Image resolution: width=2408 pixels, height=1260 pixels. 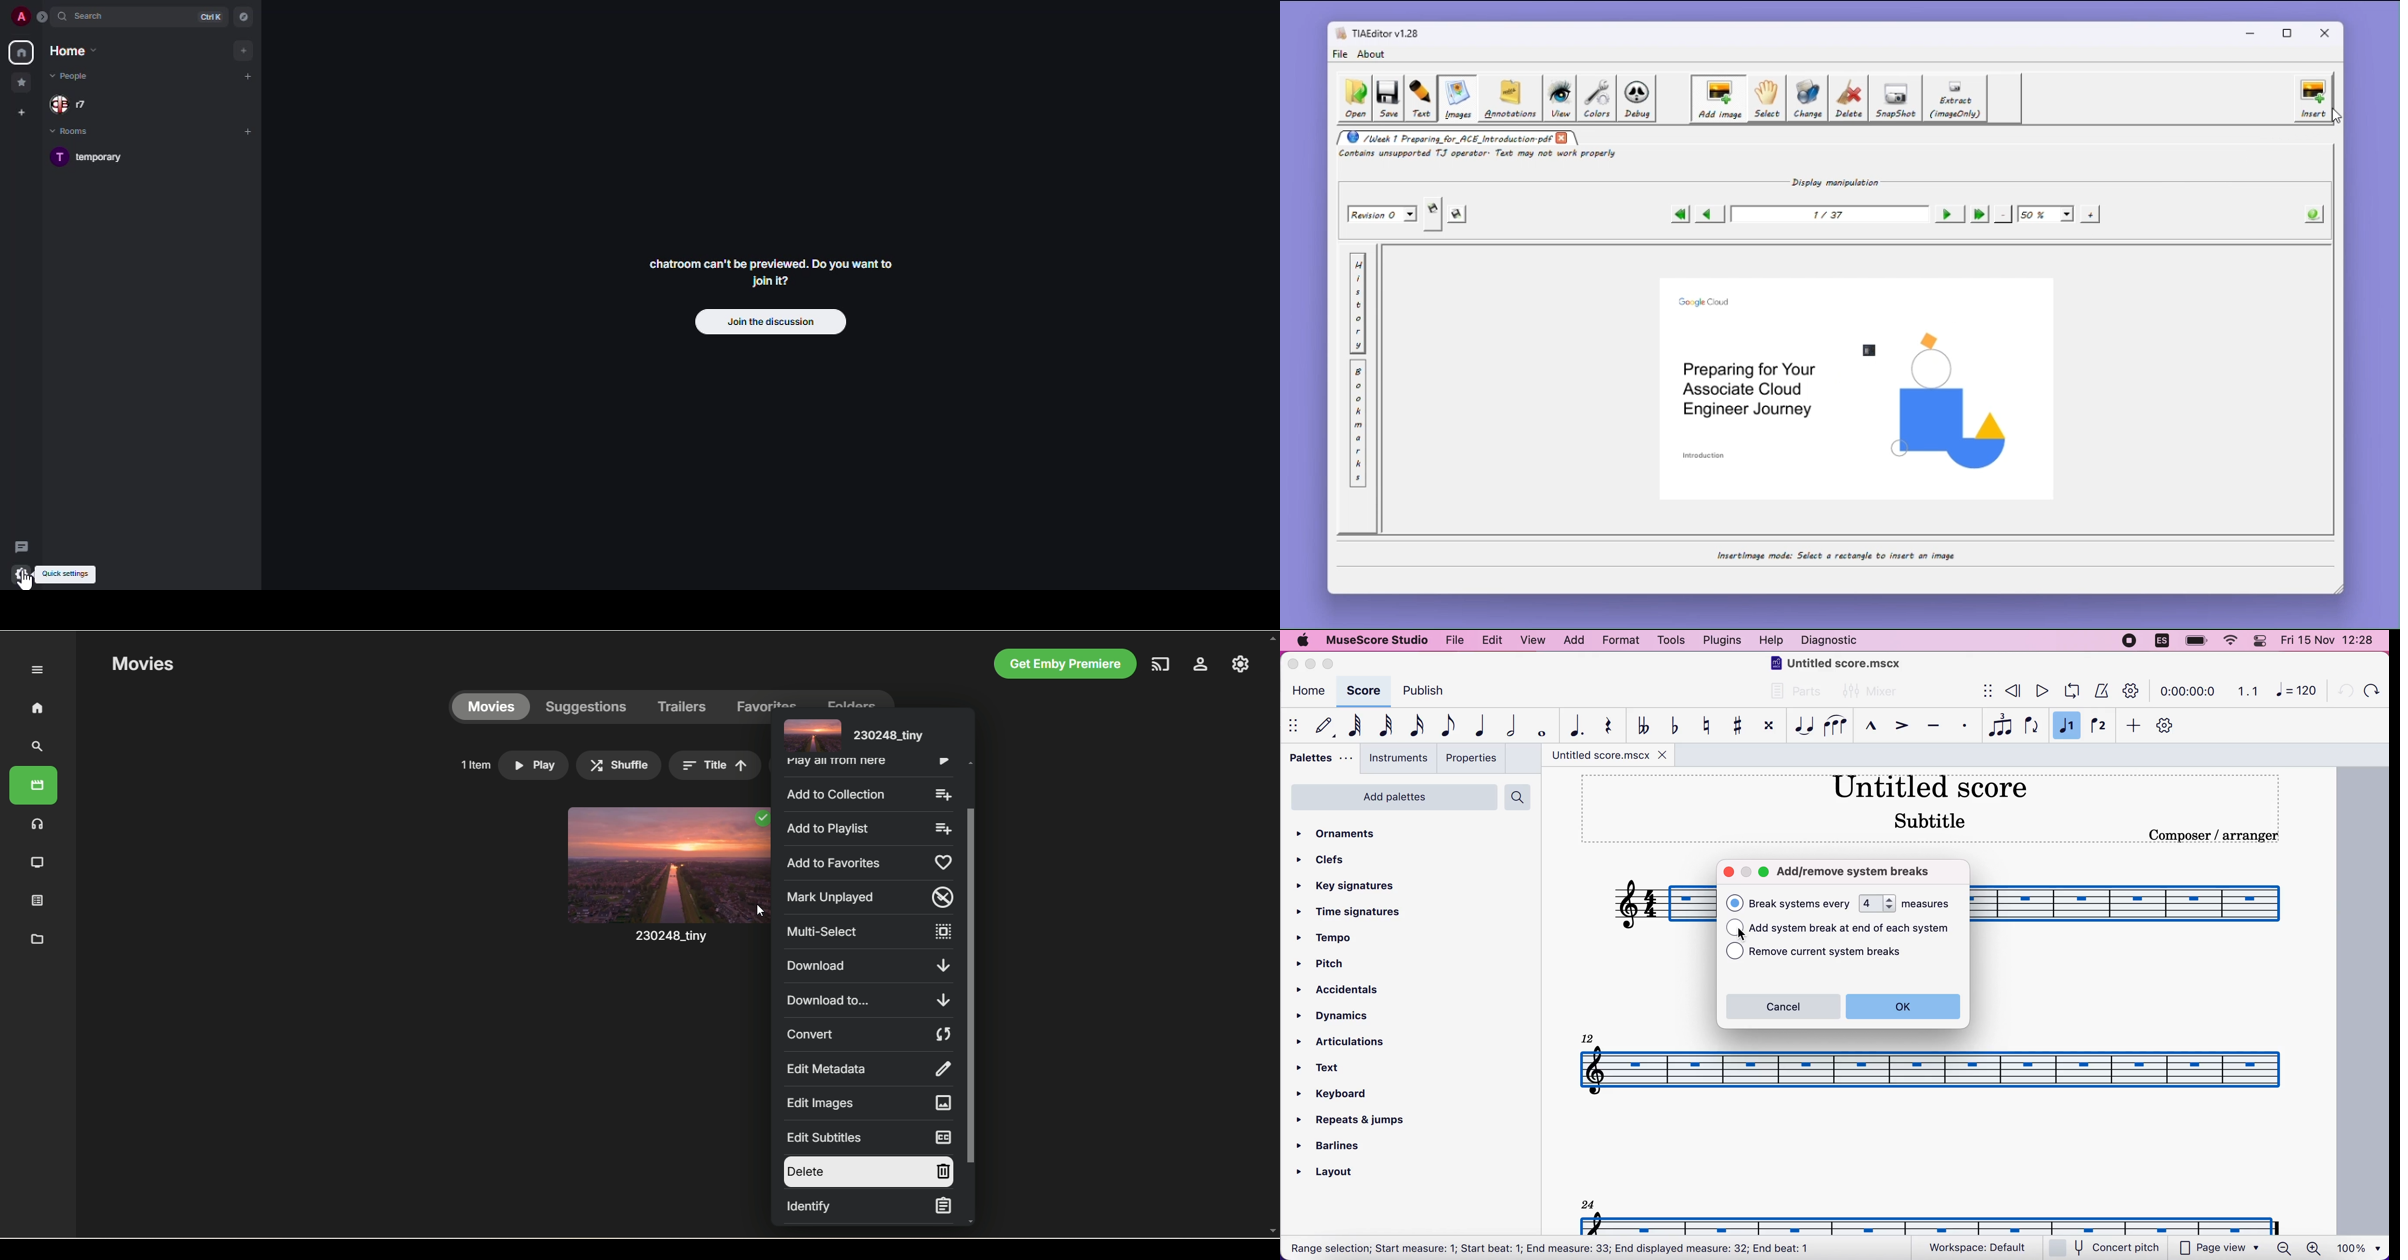 I want to click on file, so click(x=1453, y=639).